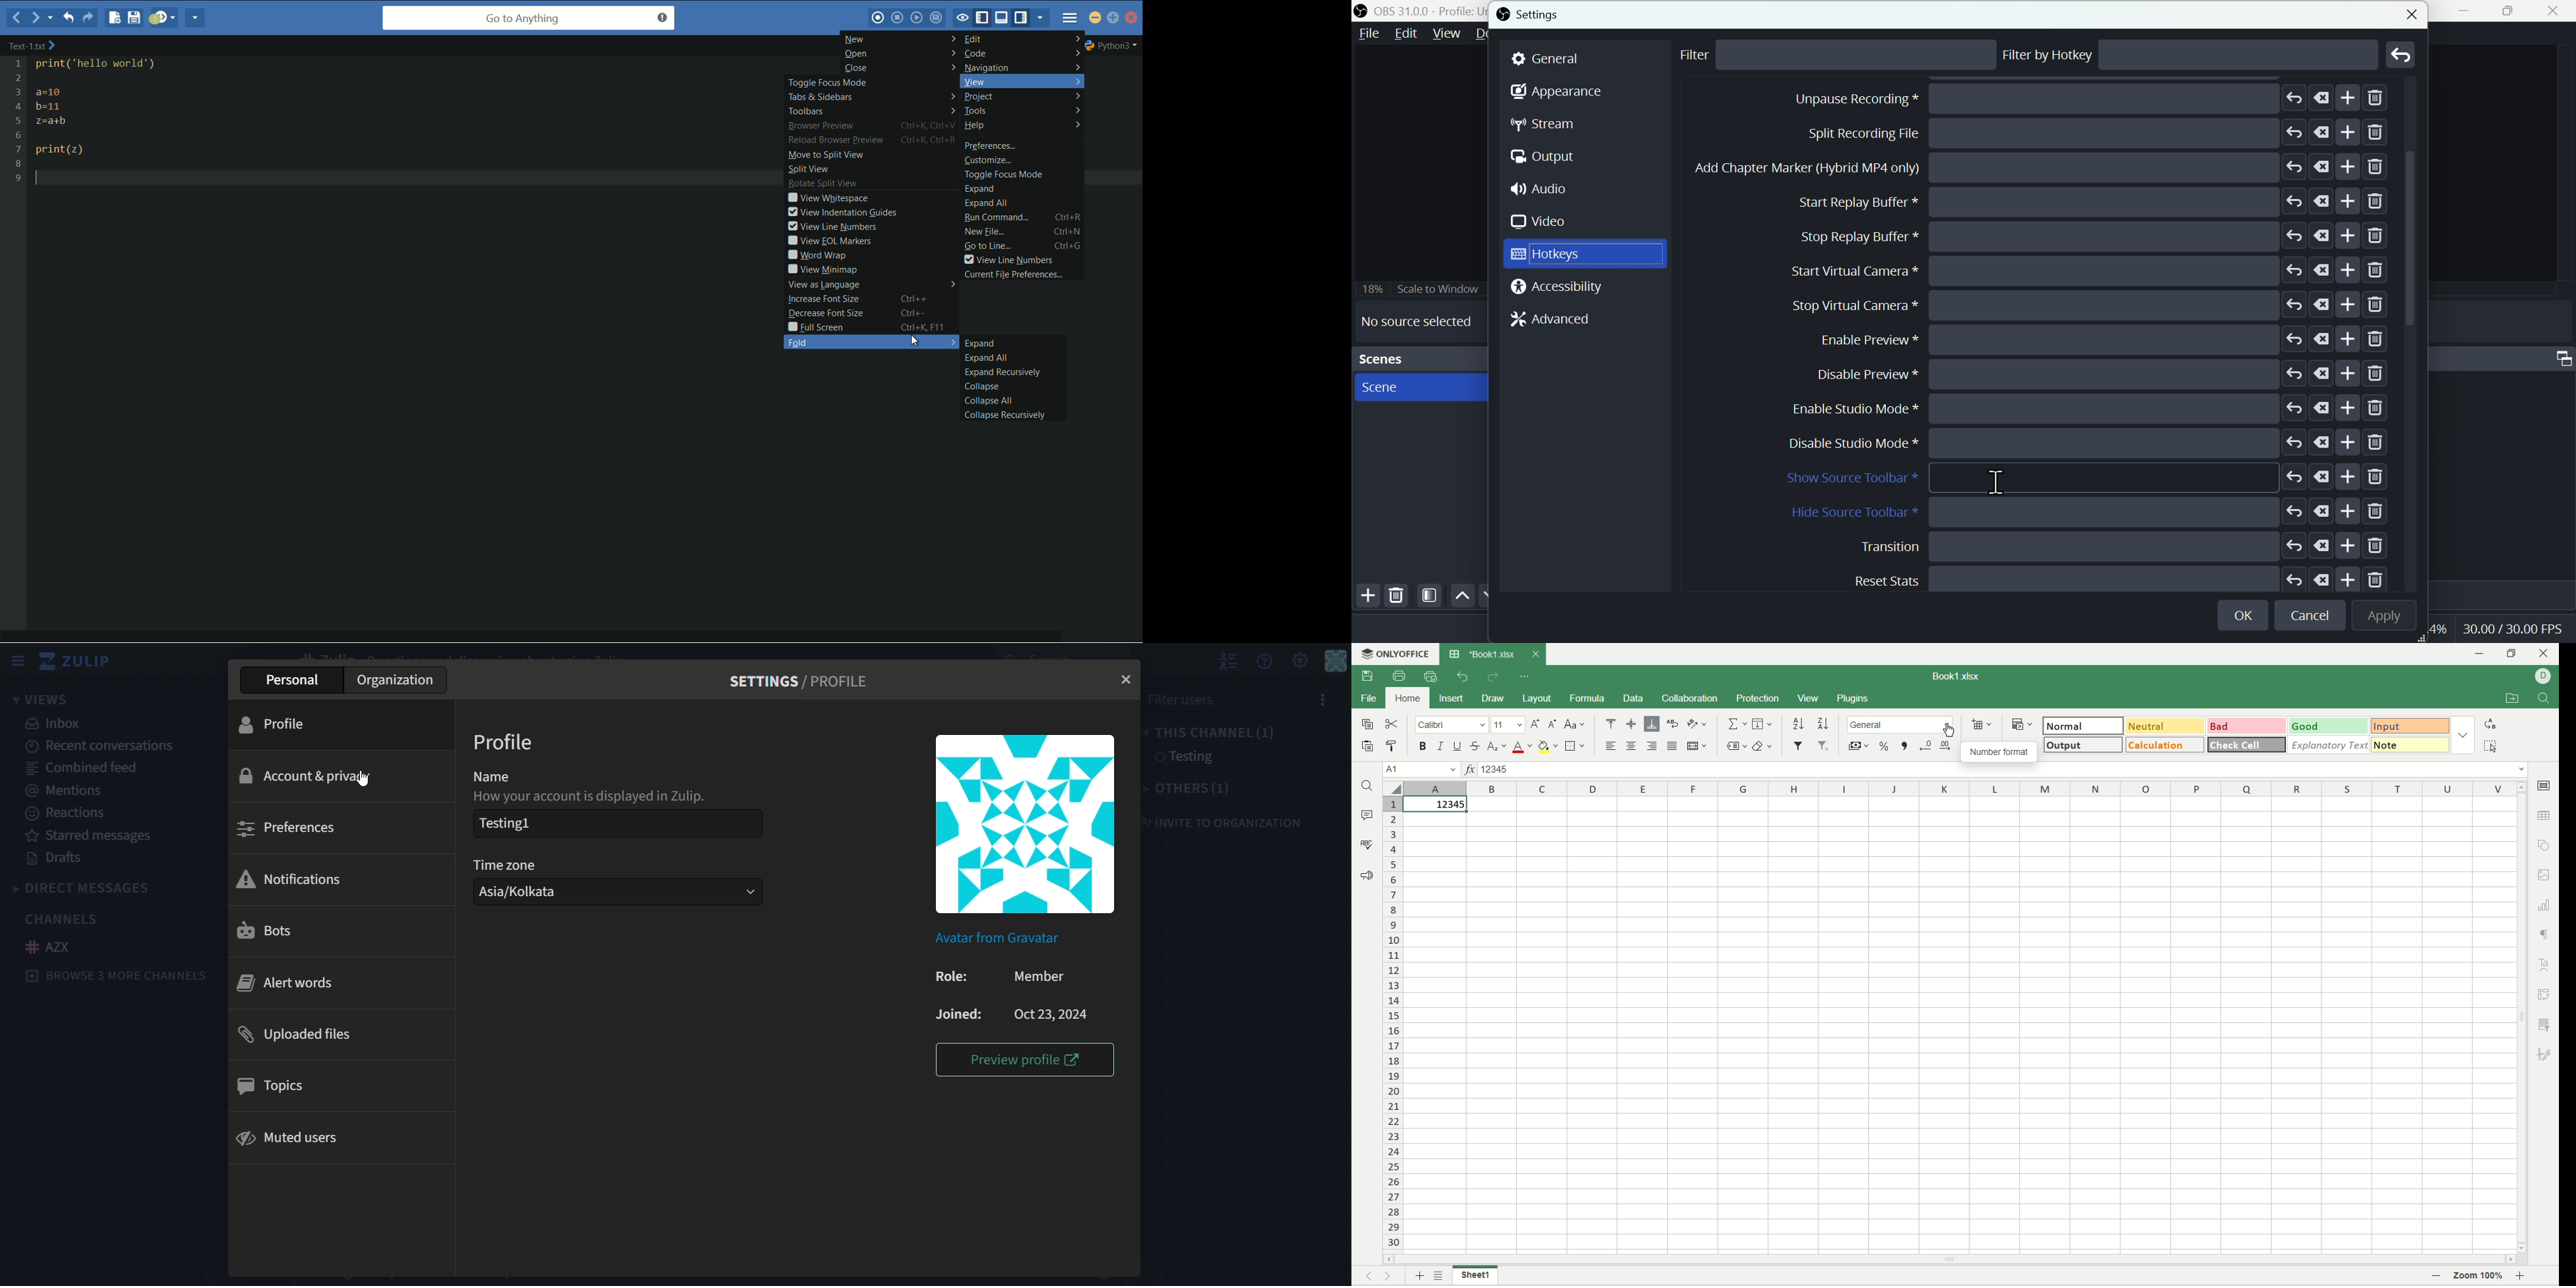  What do you see at coordinates (1854, 698) in the screenshot?
I see `plugins` at bounding box center [1854, 698].